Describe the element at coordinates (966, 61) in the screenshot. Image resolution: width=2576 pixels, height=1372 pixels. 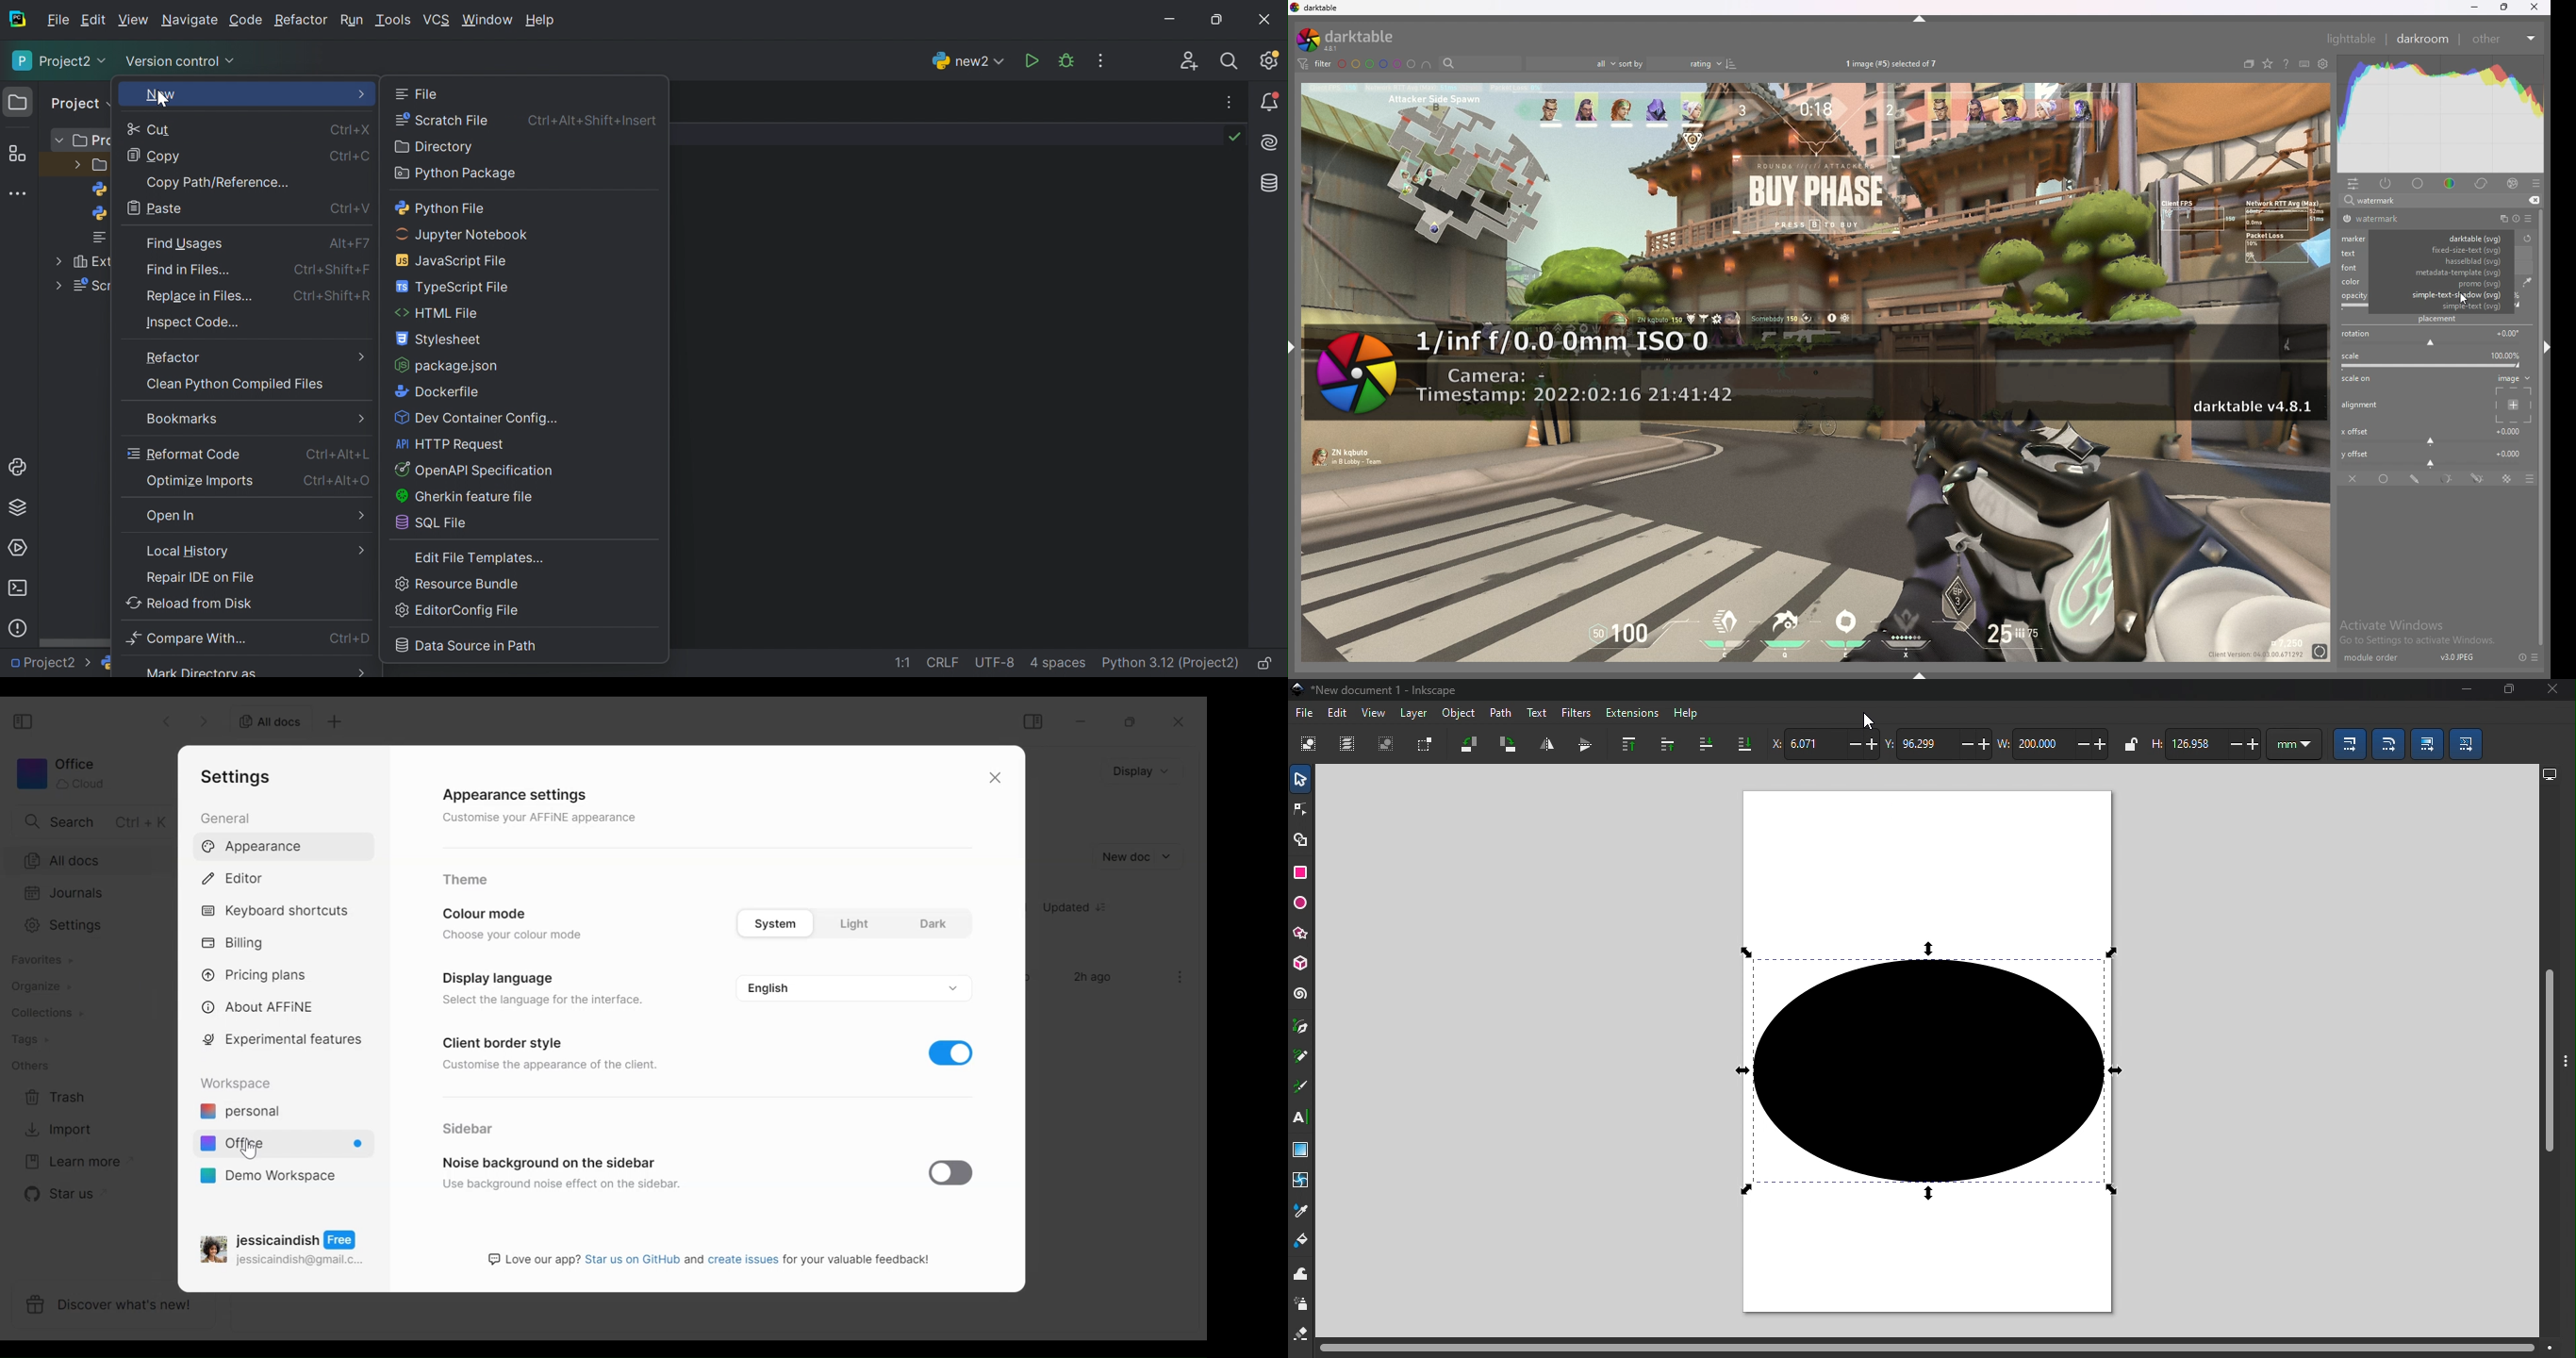
I see `new2` at that location.